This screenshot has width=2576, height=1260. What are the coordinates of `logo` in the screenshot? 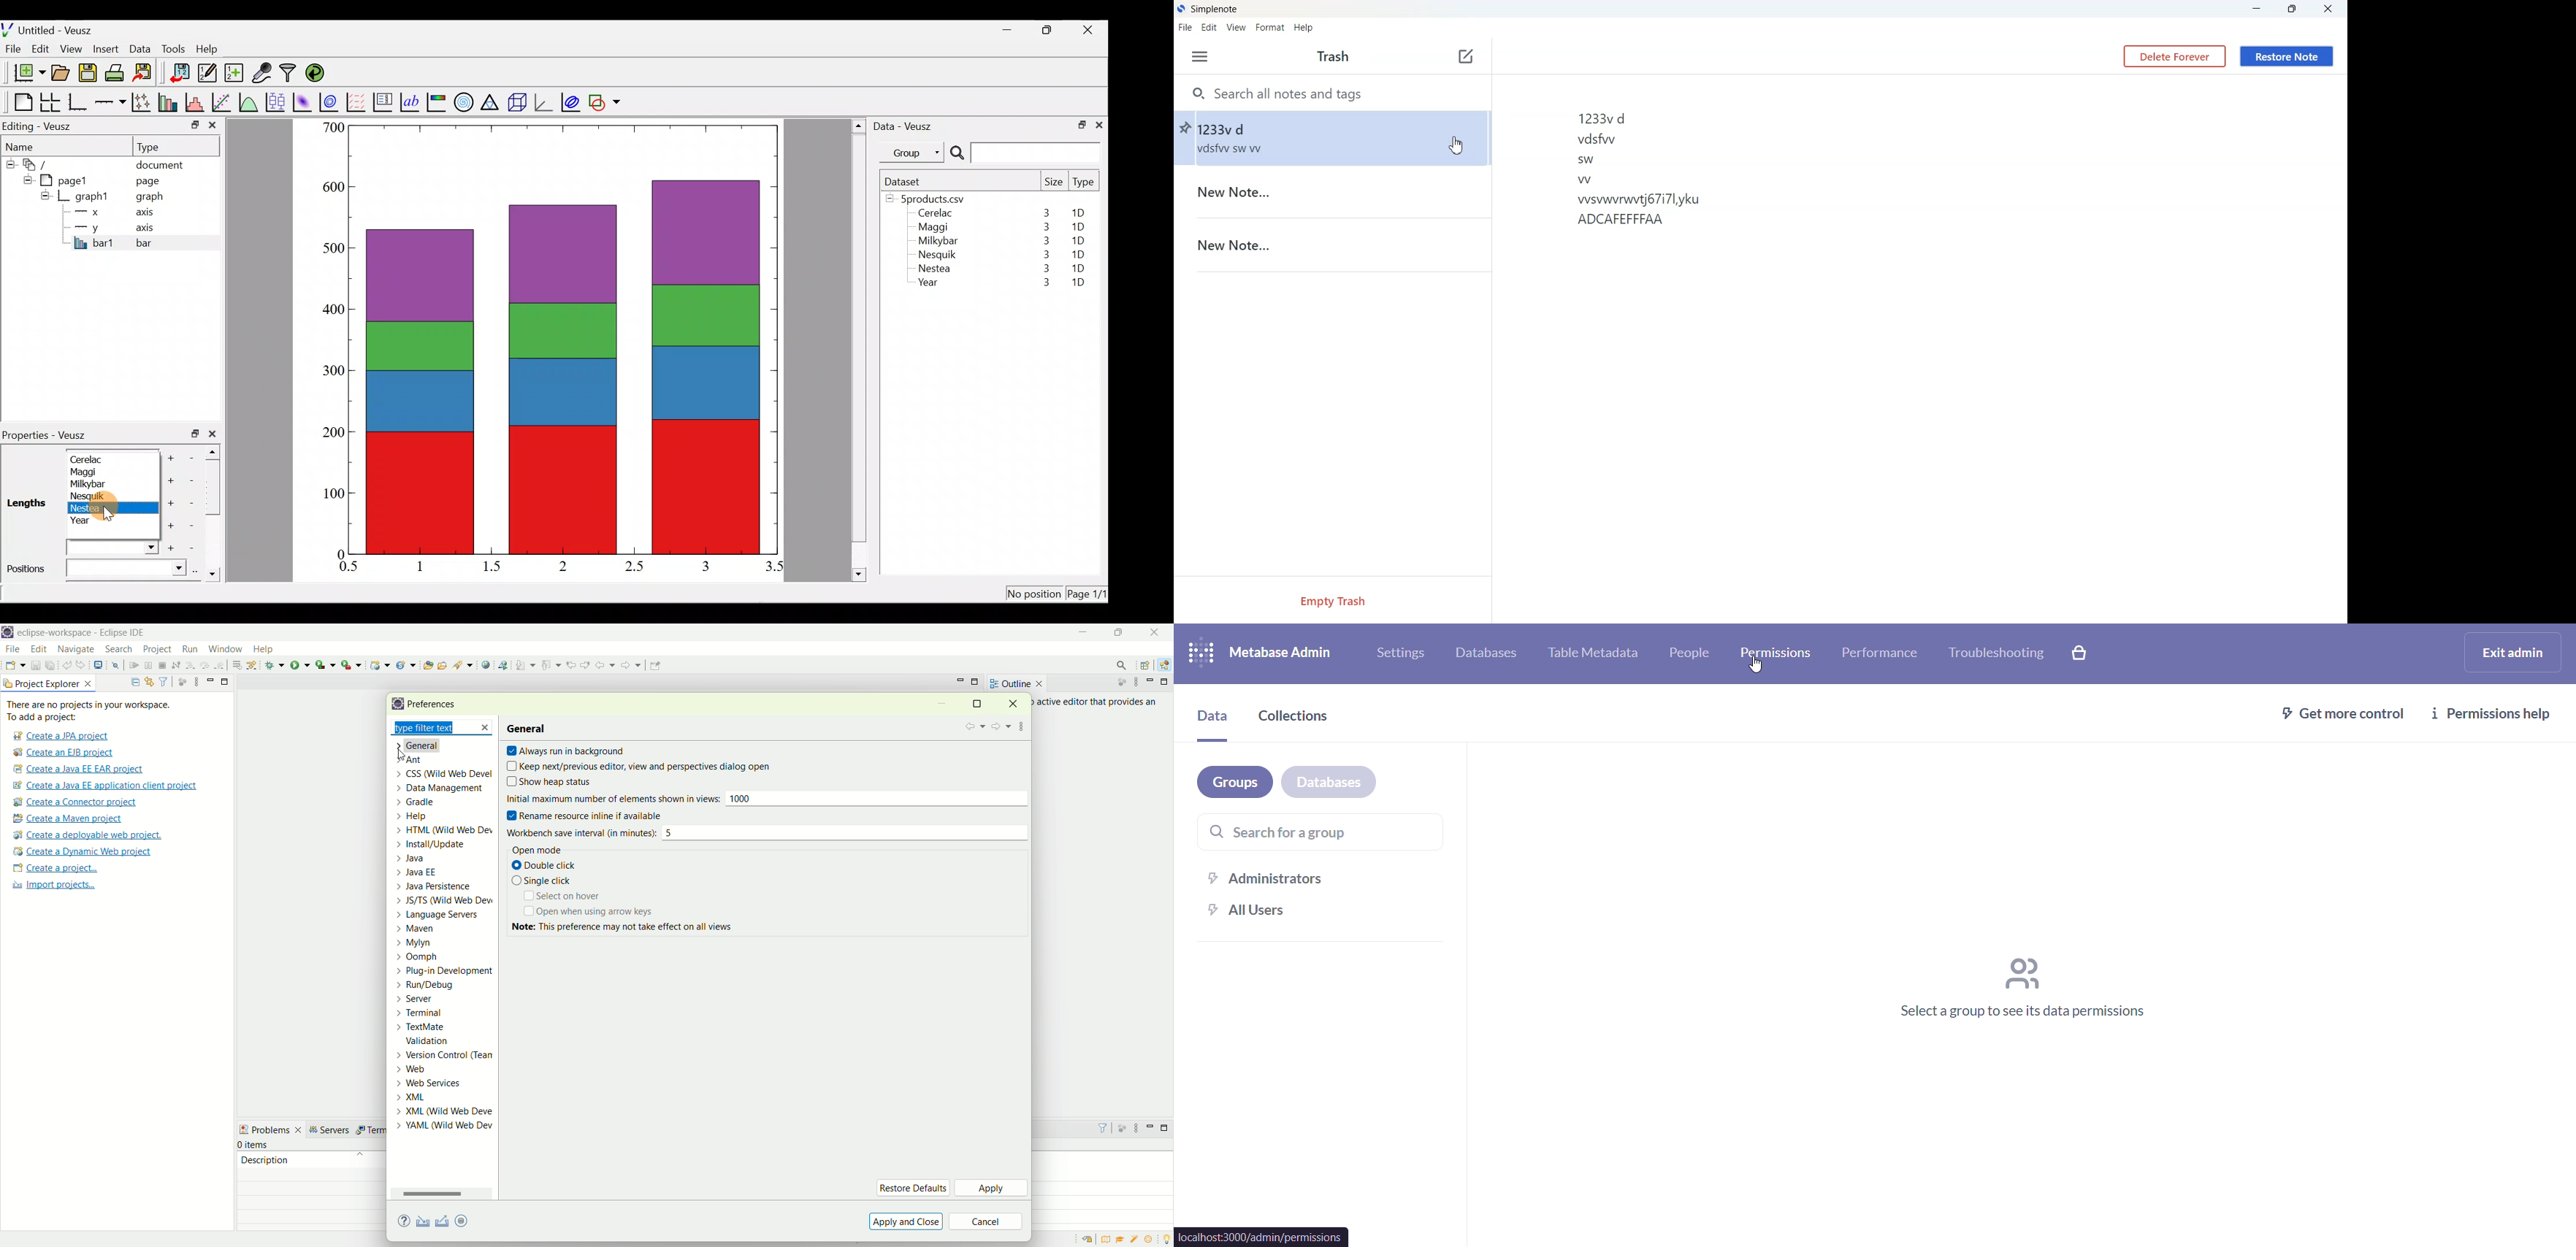 It's located at (7, 633).